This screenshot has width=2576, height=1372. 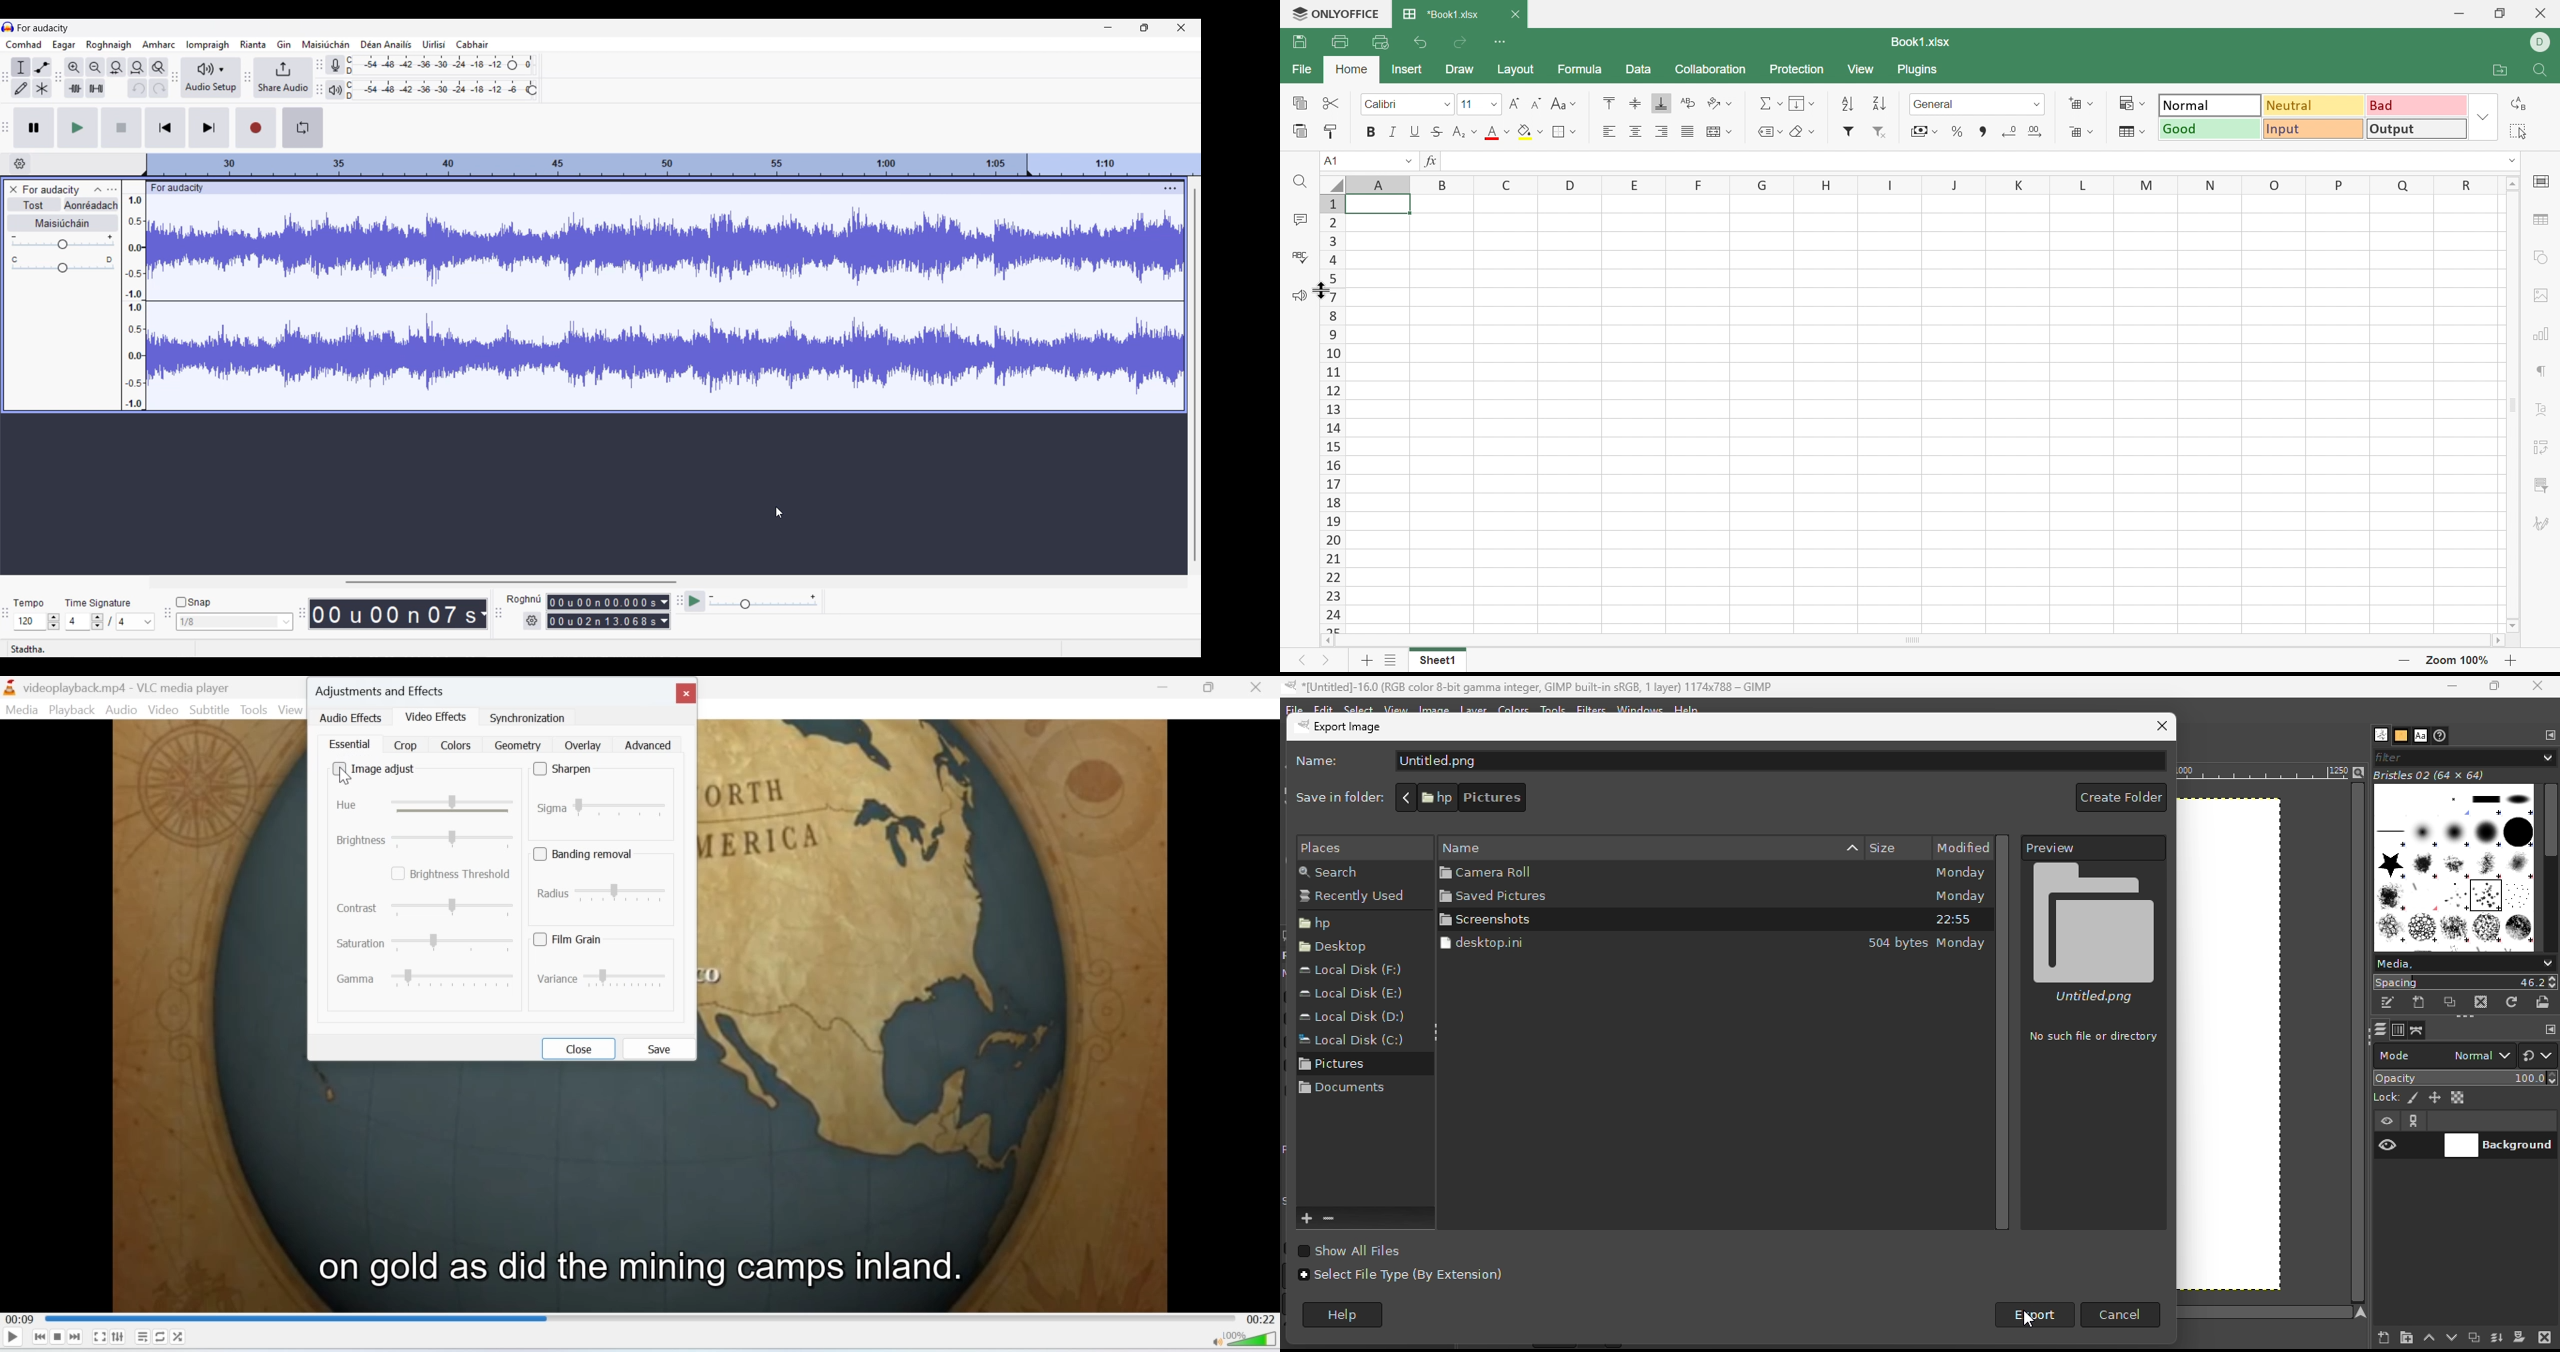 I want to click on cratee a new layer group, so click(x=2405, y=1338).